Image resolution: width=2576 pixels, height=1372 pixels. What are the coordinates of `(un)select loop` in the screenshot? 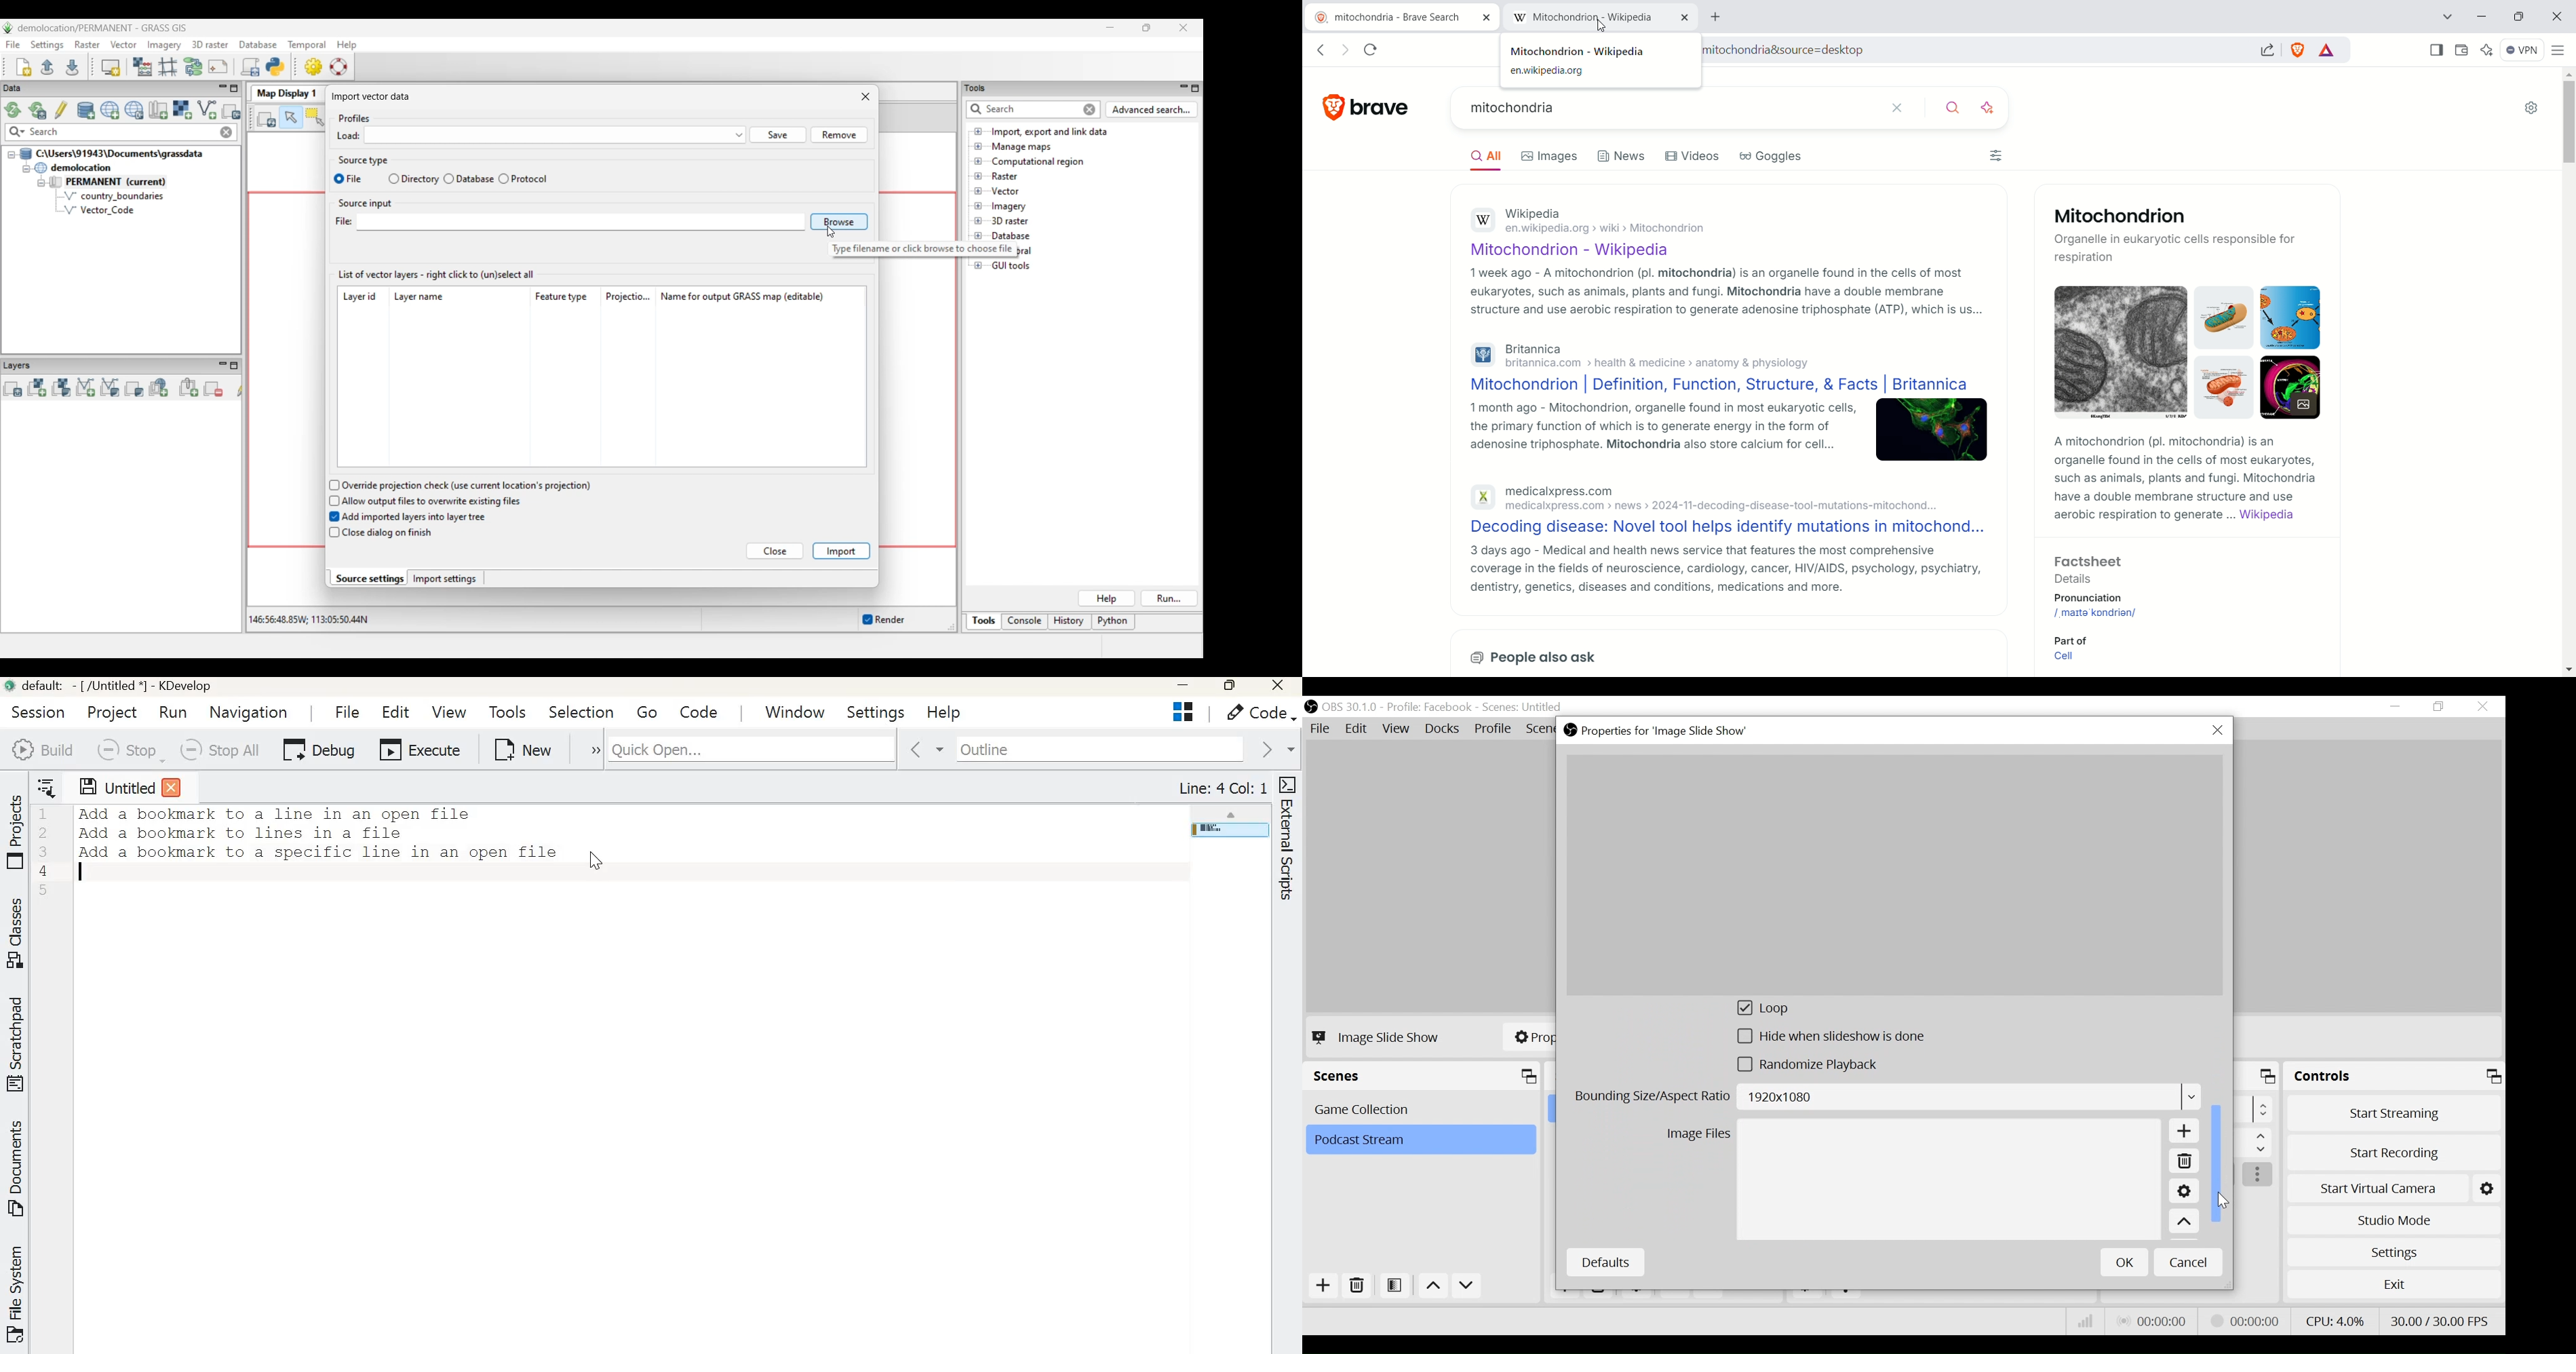 It's located at (1779, 1009).